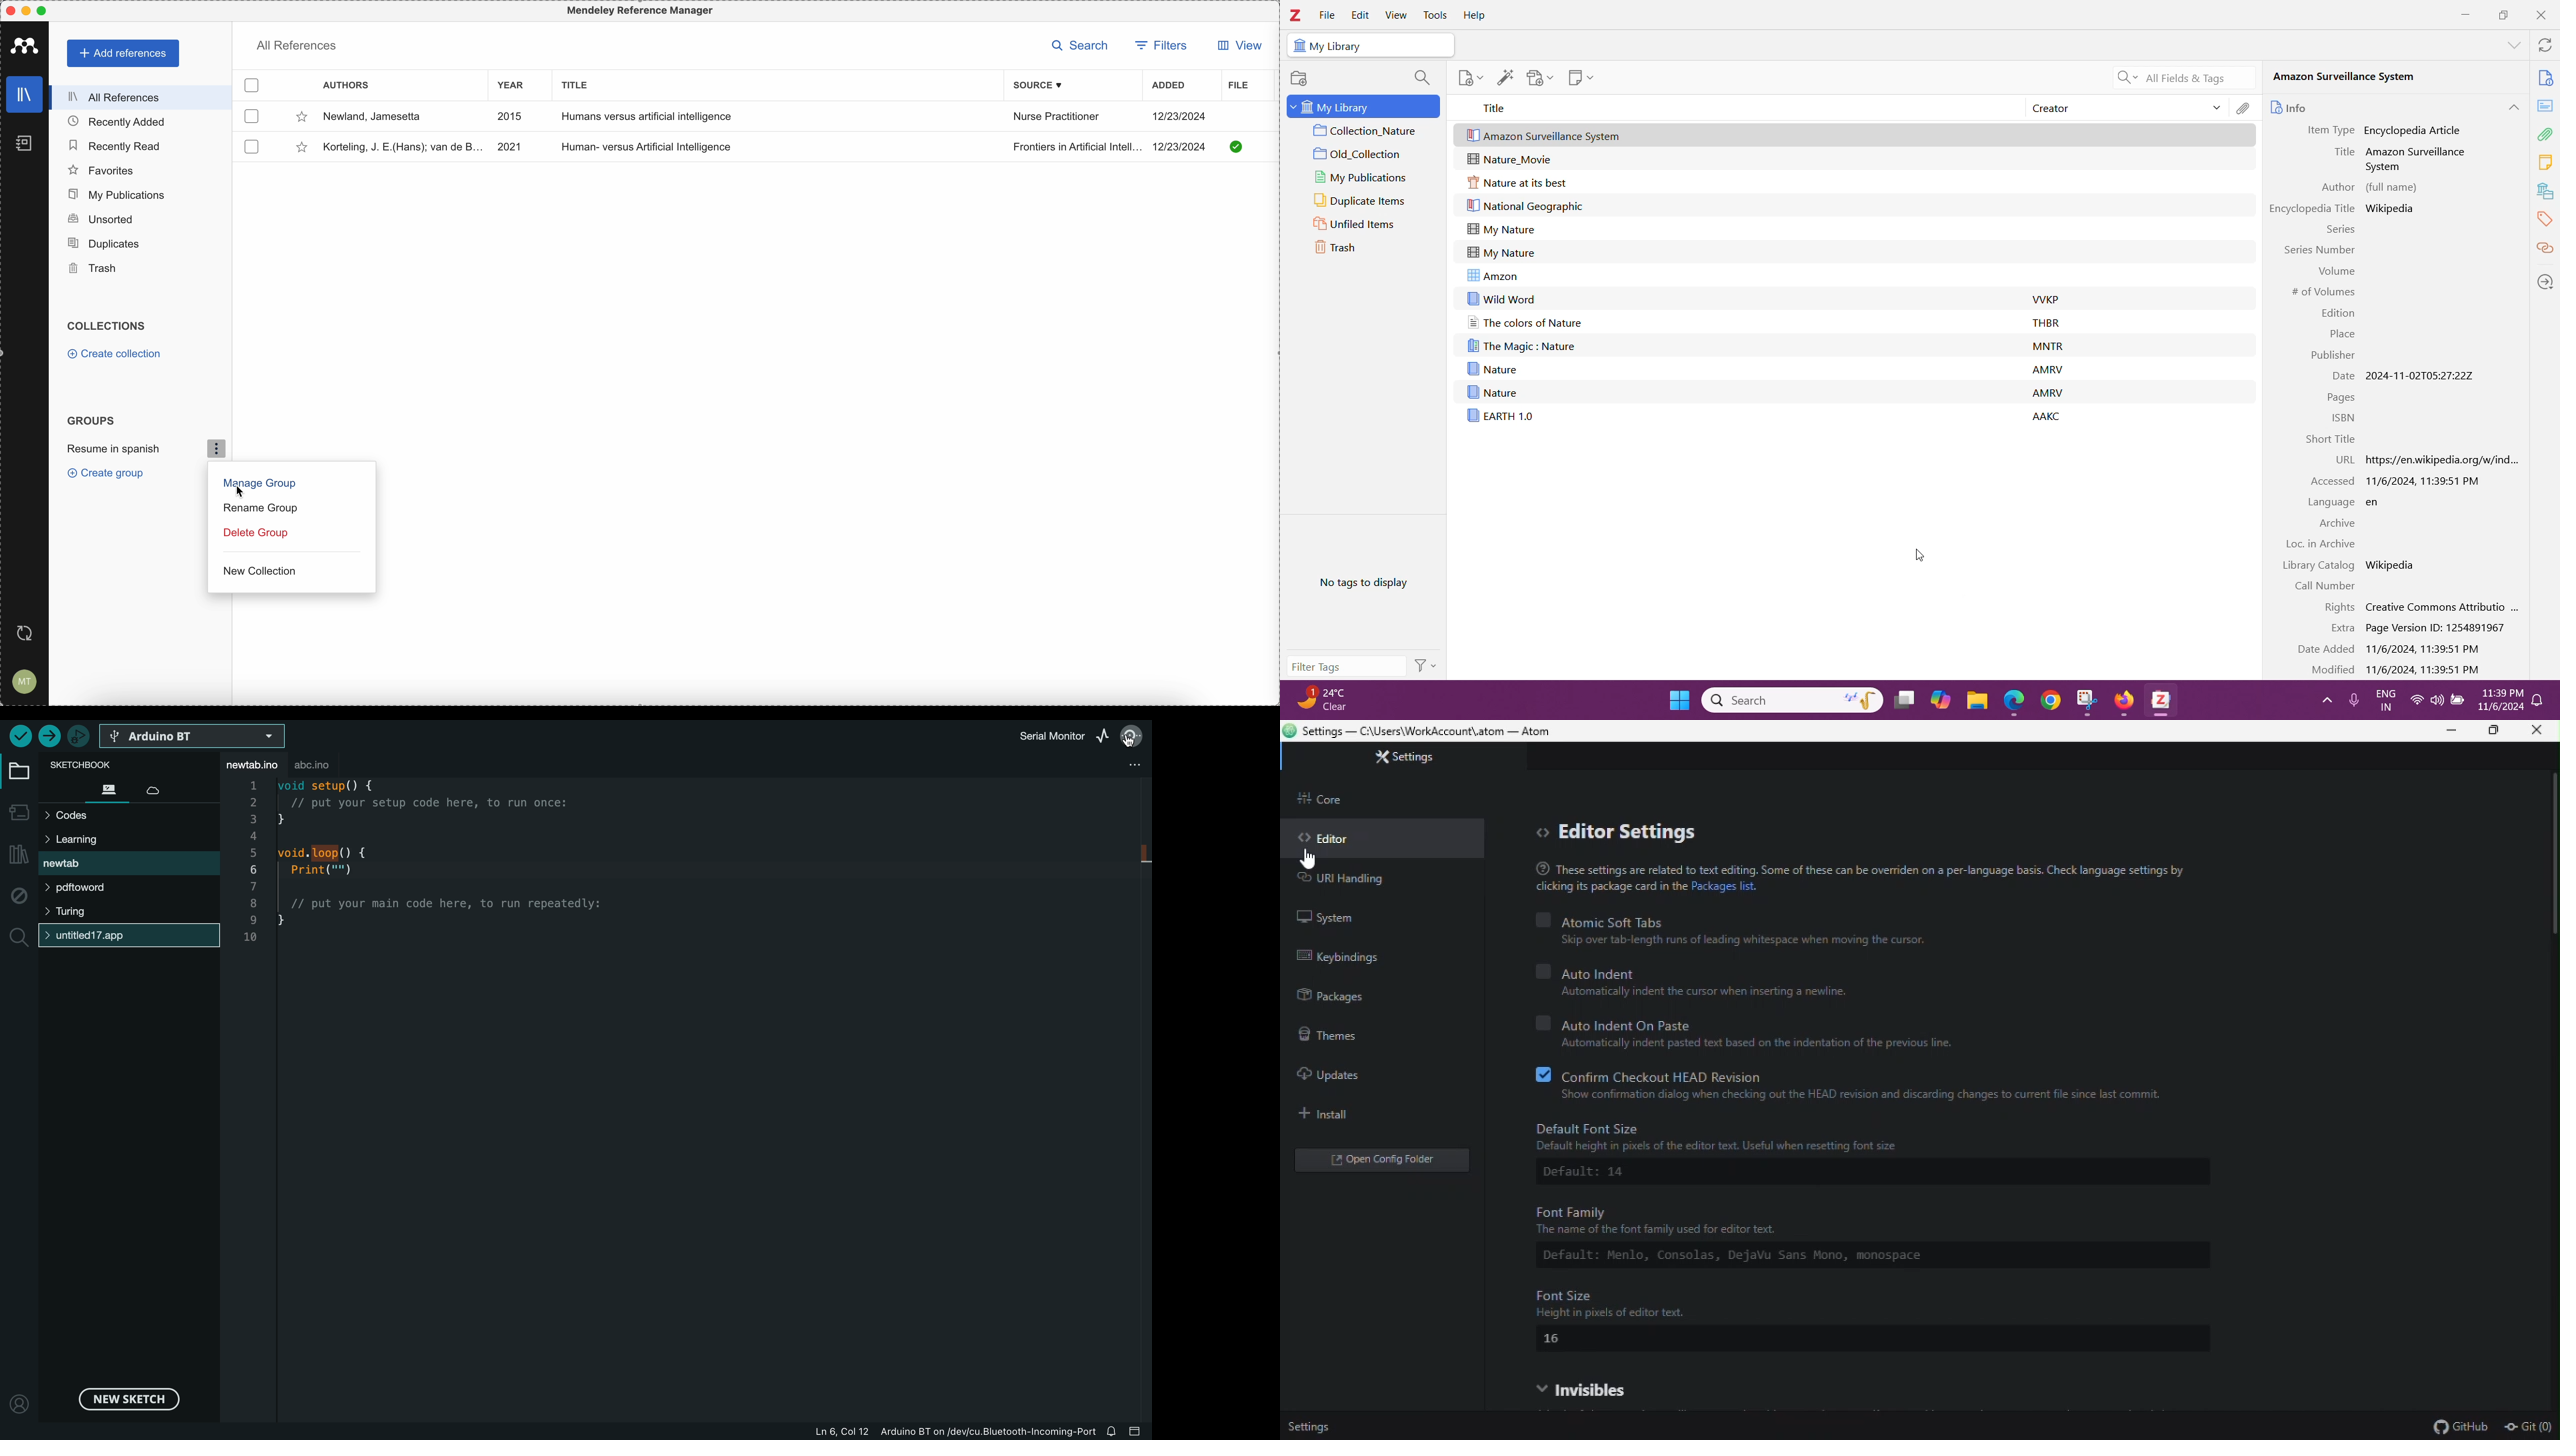  Describe the element at coordinates (2315, 250) in the screenshot. I see `` at that location.